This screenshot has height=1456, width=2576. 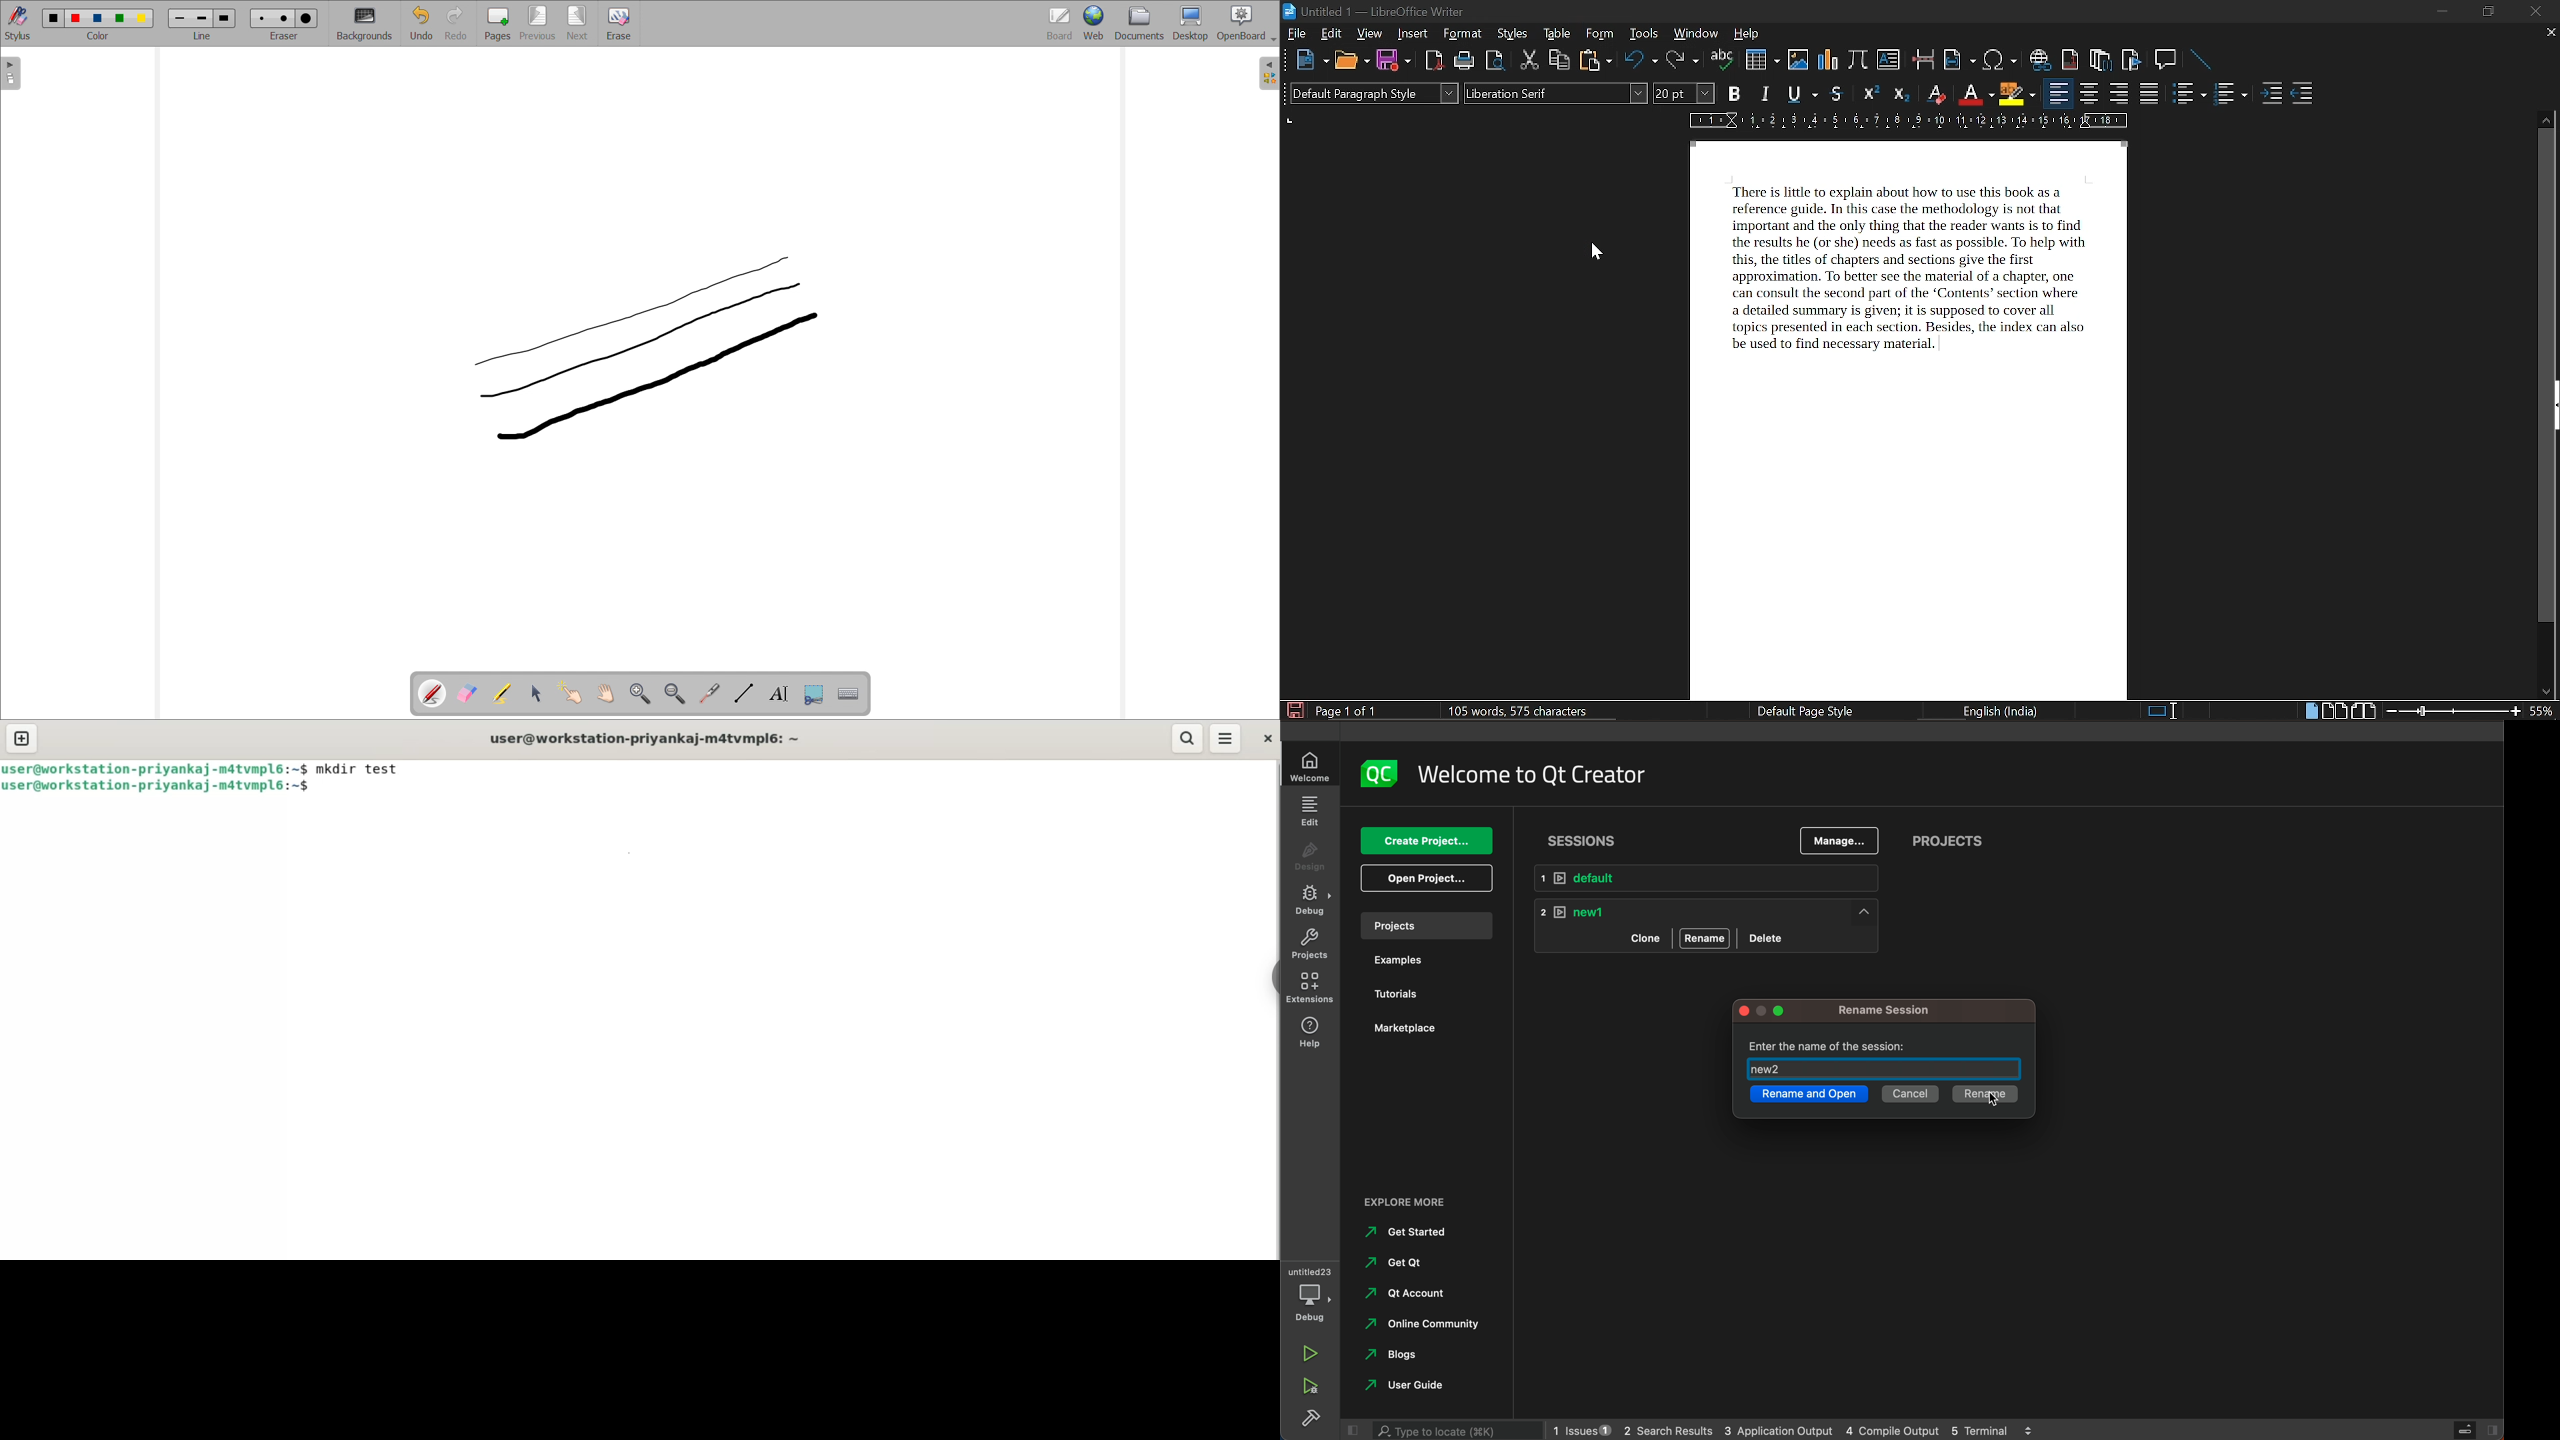 I want to click on insert field, so click(x=1959, y=60).